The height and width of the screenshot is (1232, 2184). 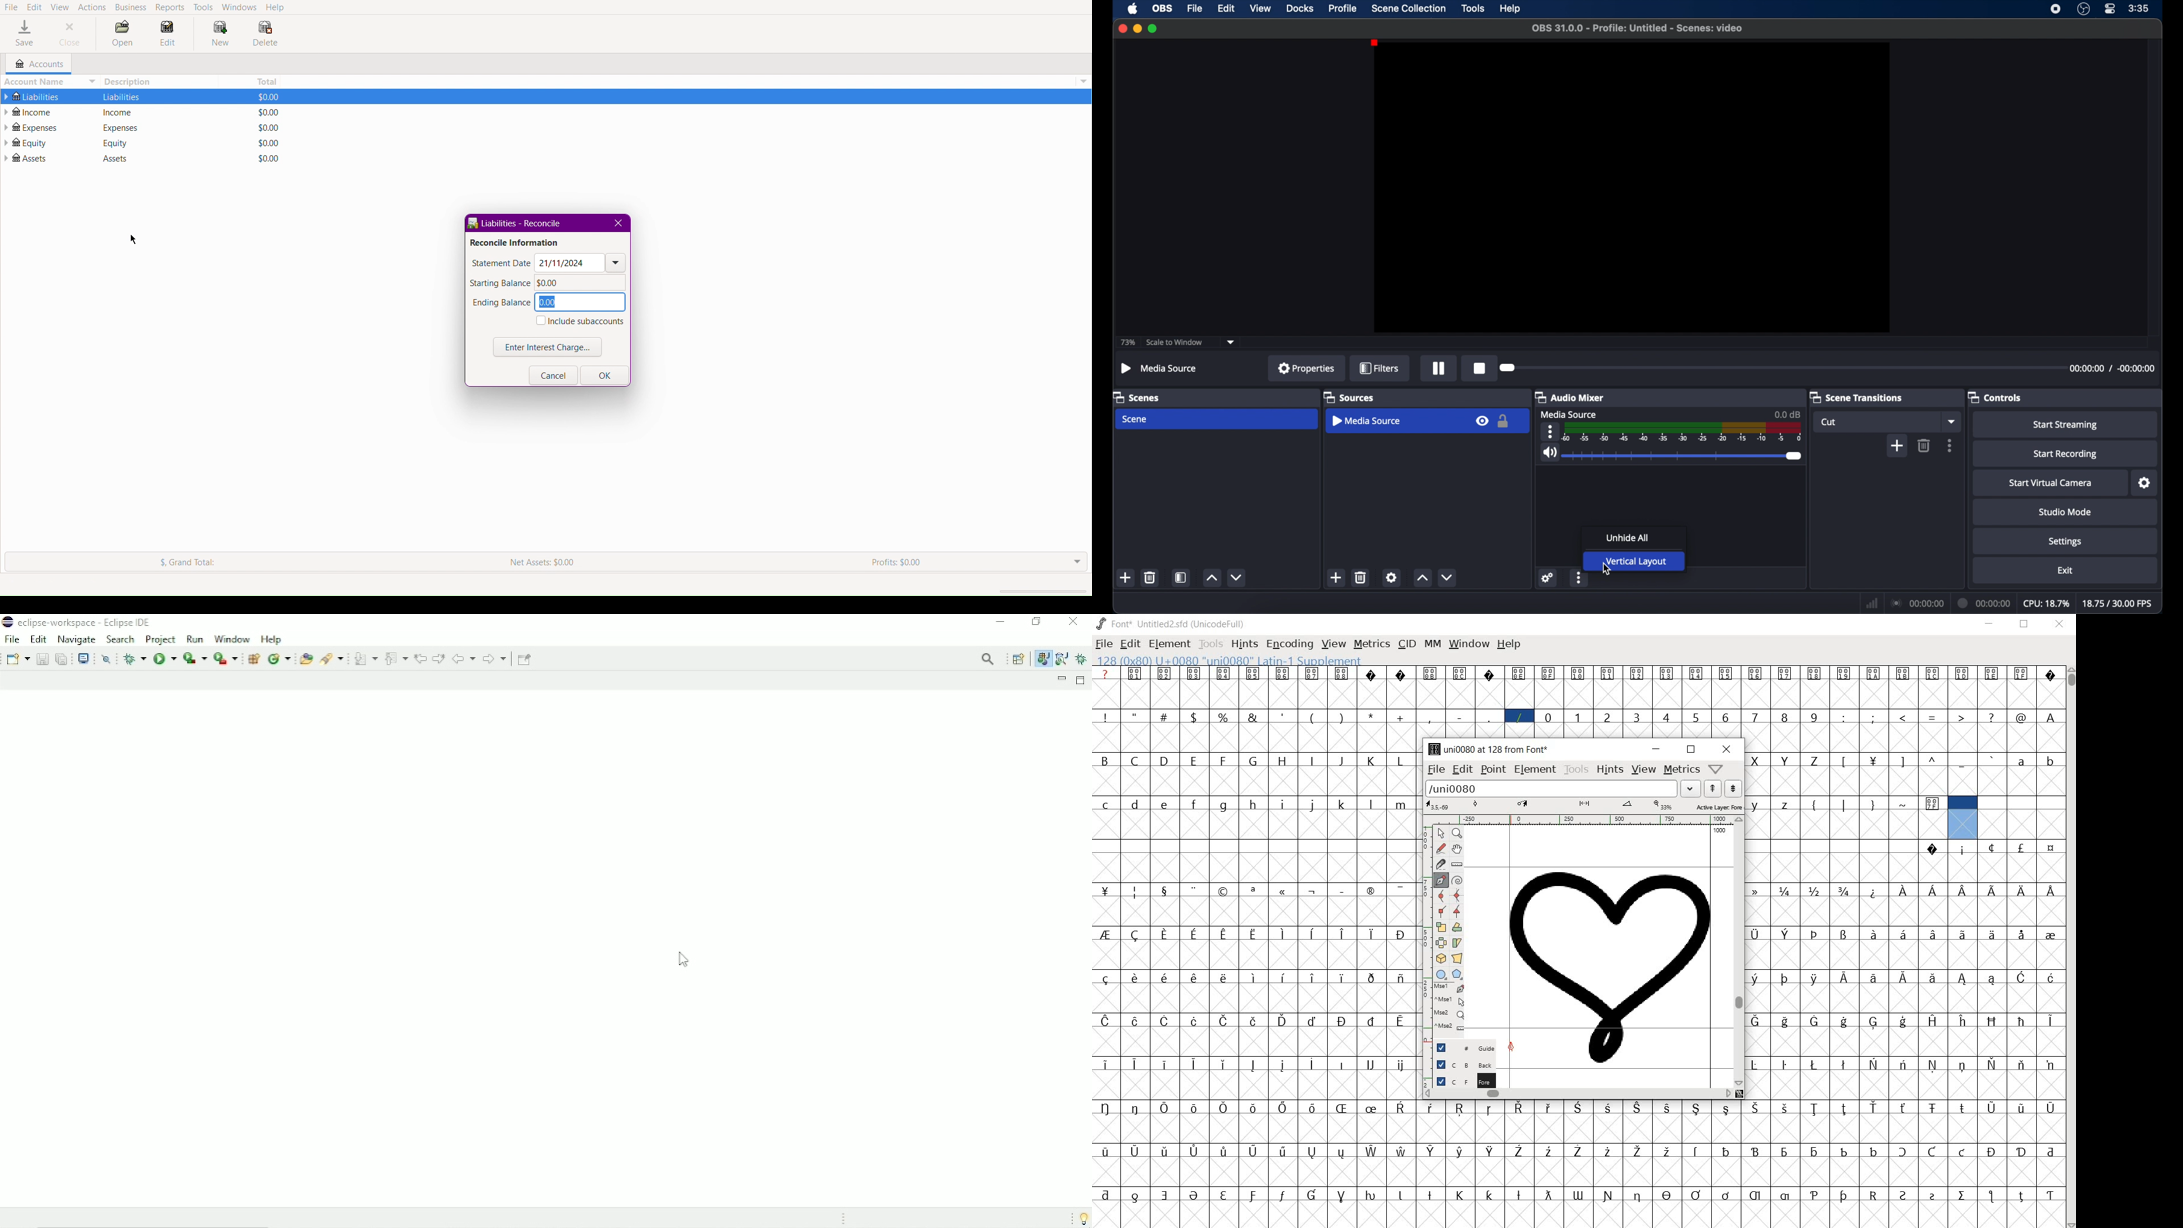 What do you see at coordinates (1578, 1151) in the screenshot?
I see `glyph` at bounding box center [1578, 1151].